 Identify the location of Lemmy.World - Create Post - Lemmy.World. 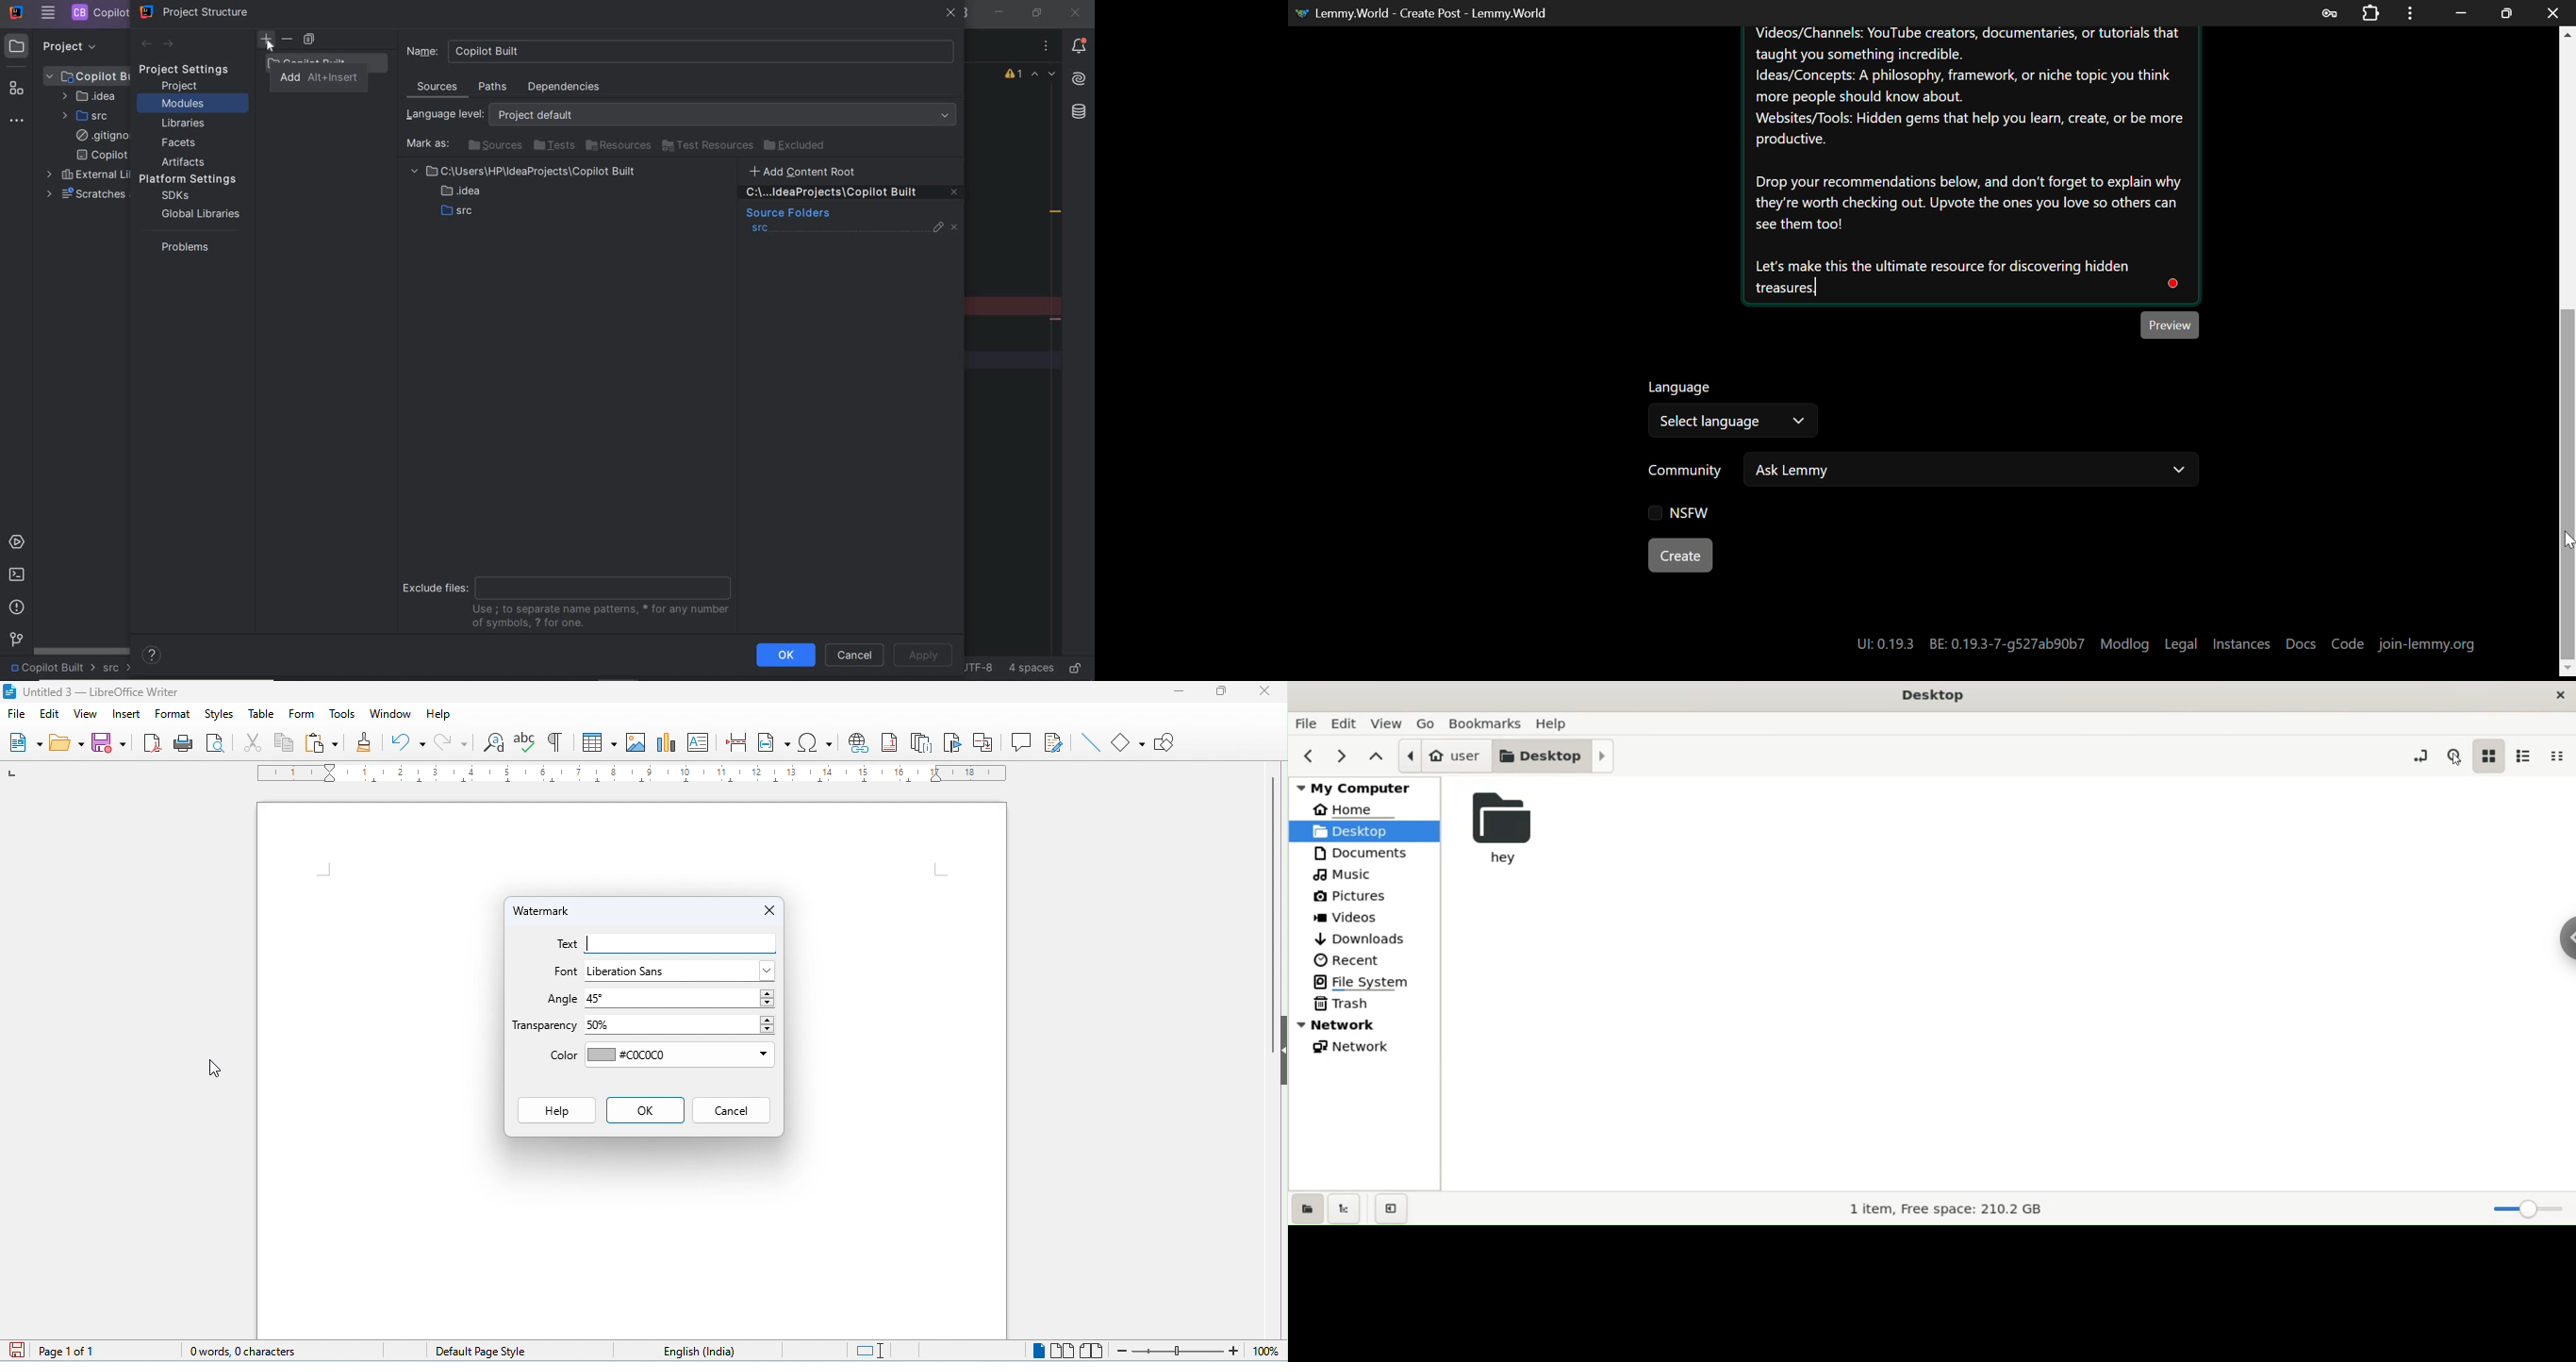
(1426, 13).